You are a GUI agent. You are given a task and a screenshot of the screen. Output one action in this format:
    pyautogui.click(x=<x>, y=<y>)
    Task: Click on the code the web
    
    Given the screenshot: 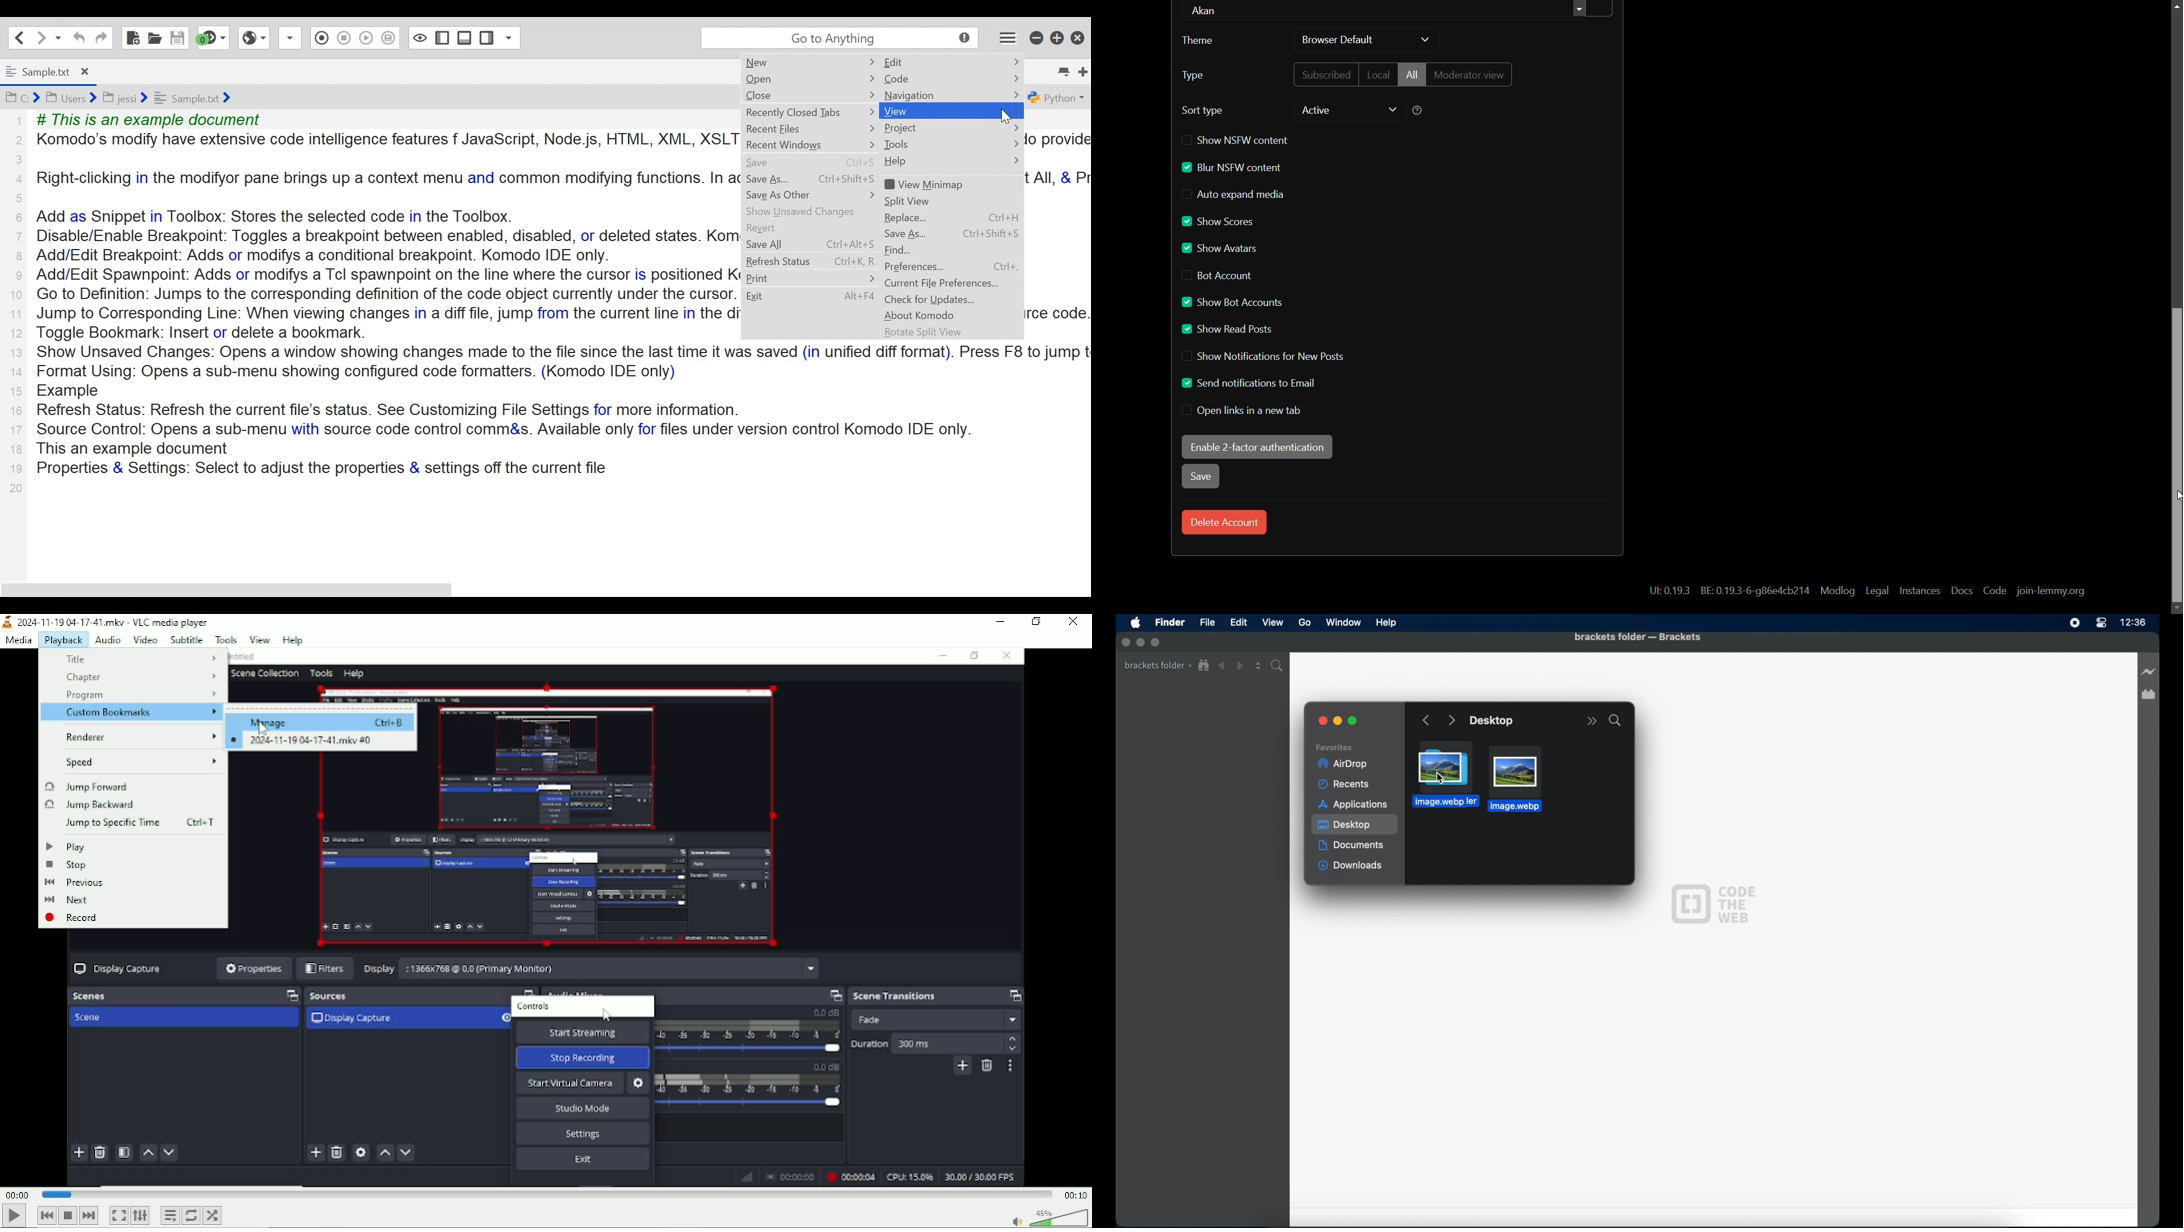 What is the action you would take?
    pyautogui.click(x=1713, y=903)
    